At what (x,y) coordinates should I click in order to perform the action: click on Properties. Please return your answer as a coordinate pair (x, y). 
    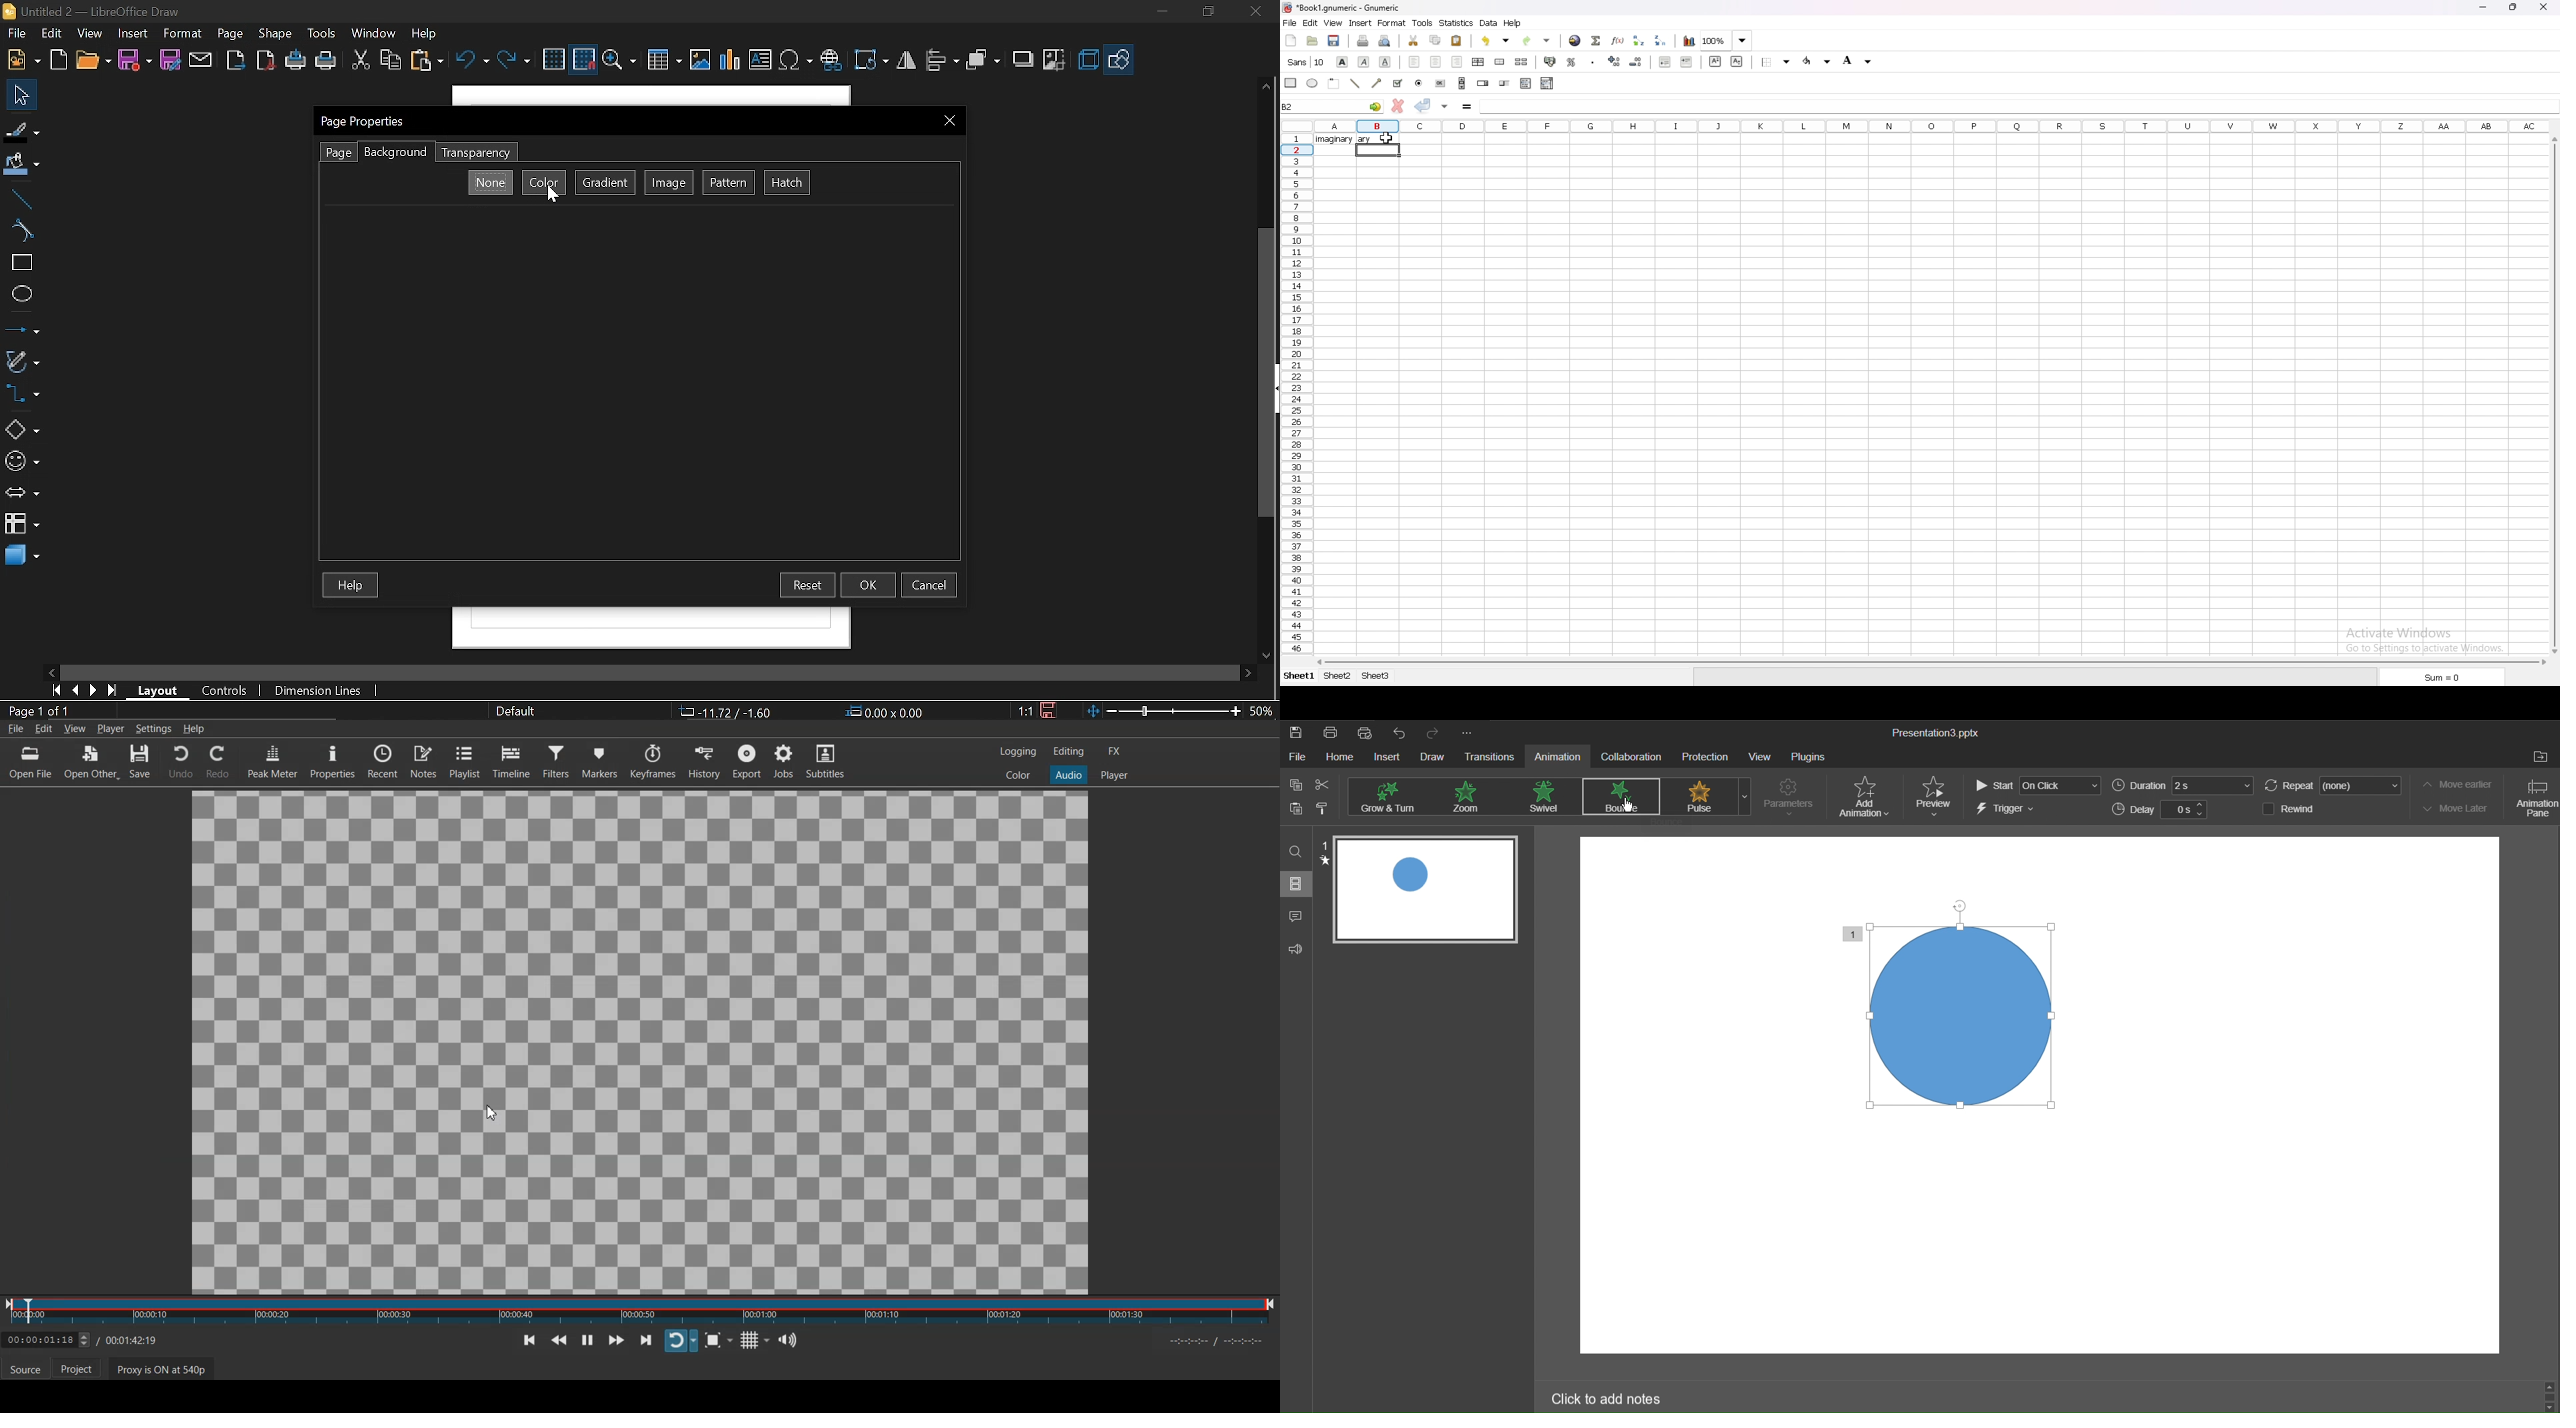
    Looking at the image, I should click on (331, 761).